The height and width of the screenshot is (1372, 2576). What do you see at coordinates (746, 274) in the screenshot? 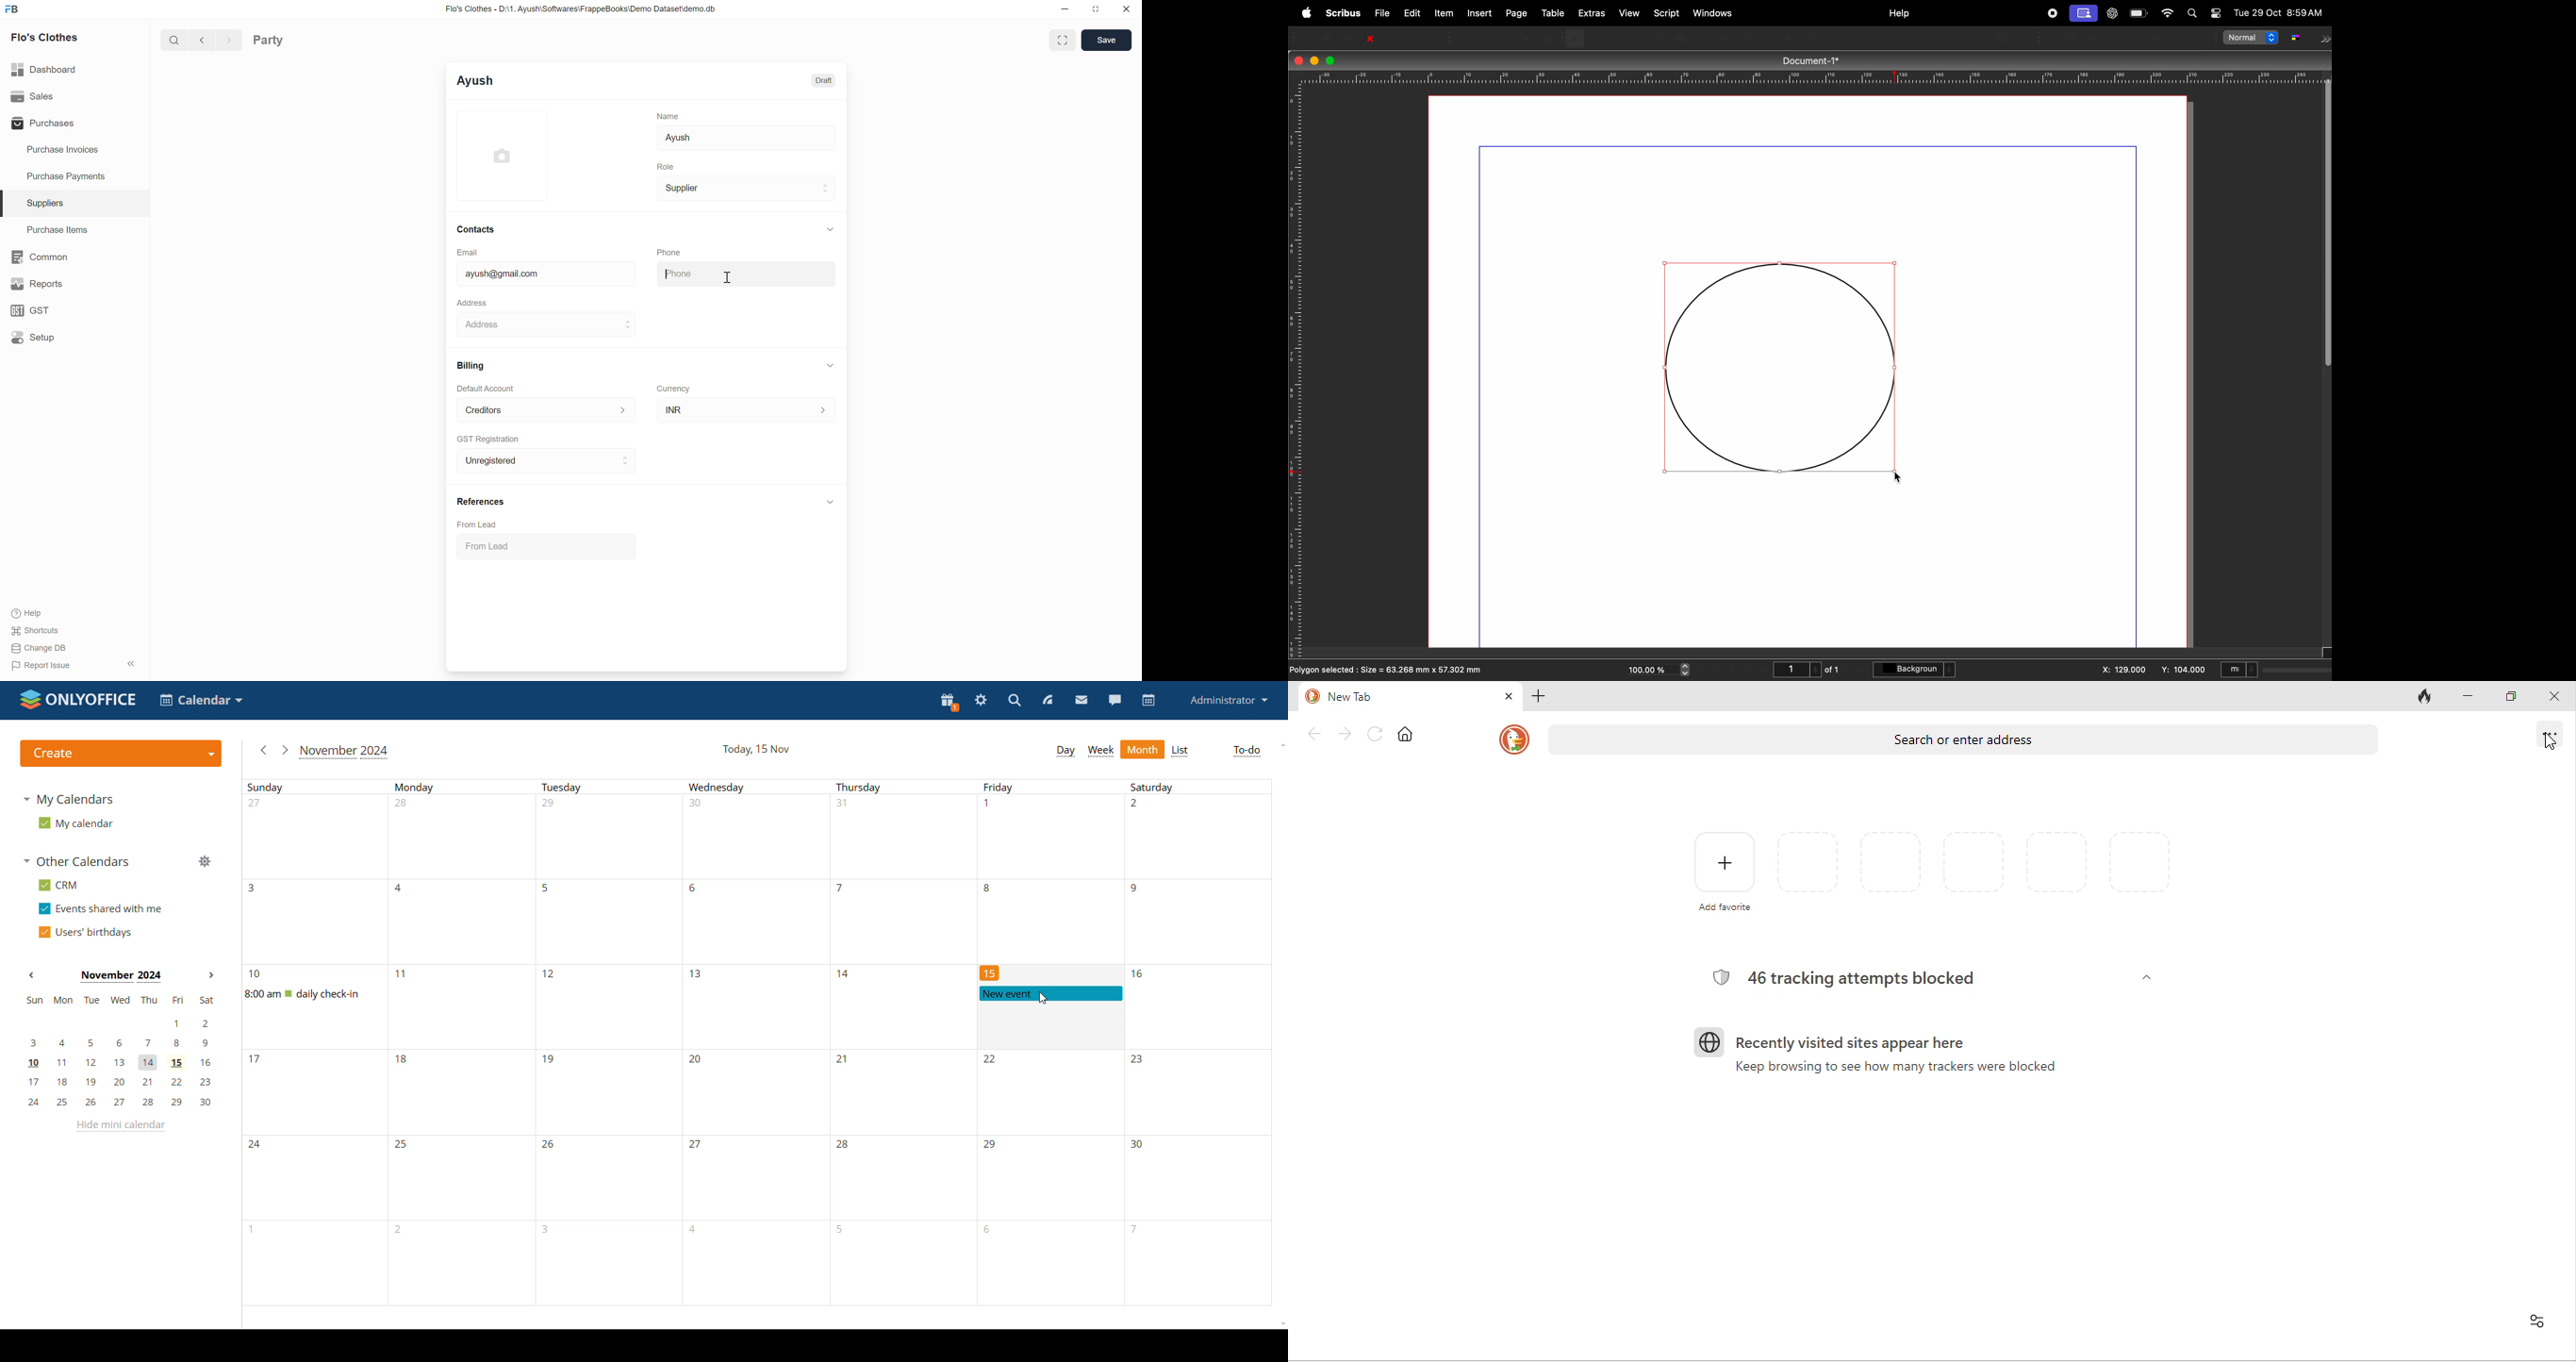
I see `Phone` at bounding box center [746, 274].